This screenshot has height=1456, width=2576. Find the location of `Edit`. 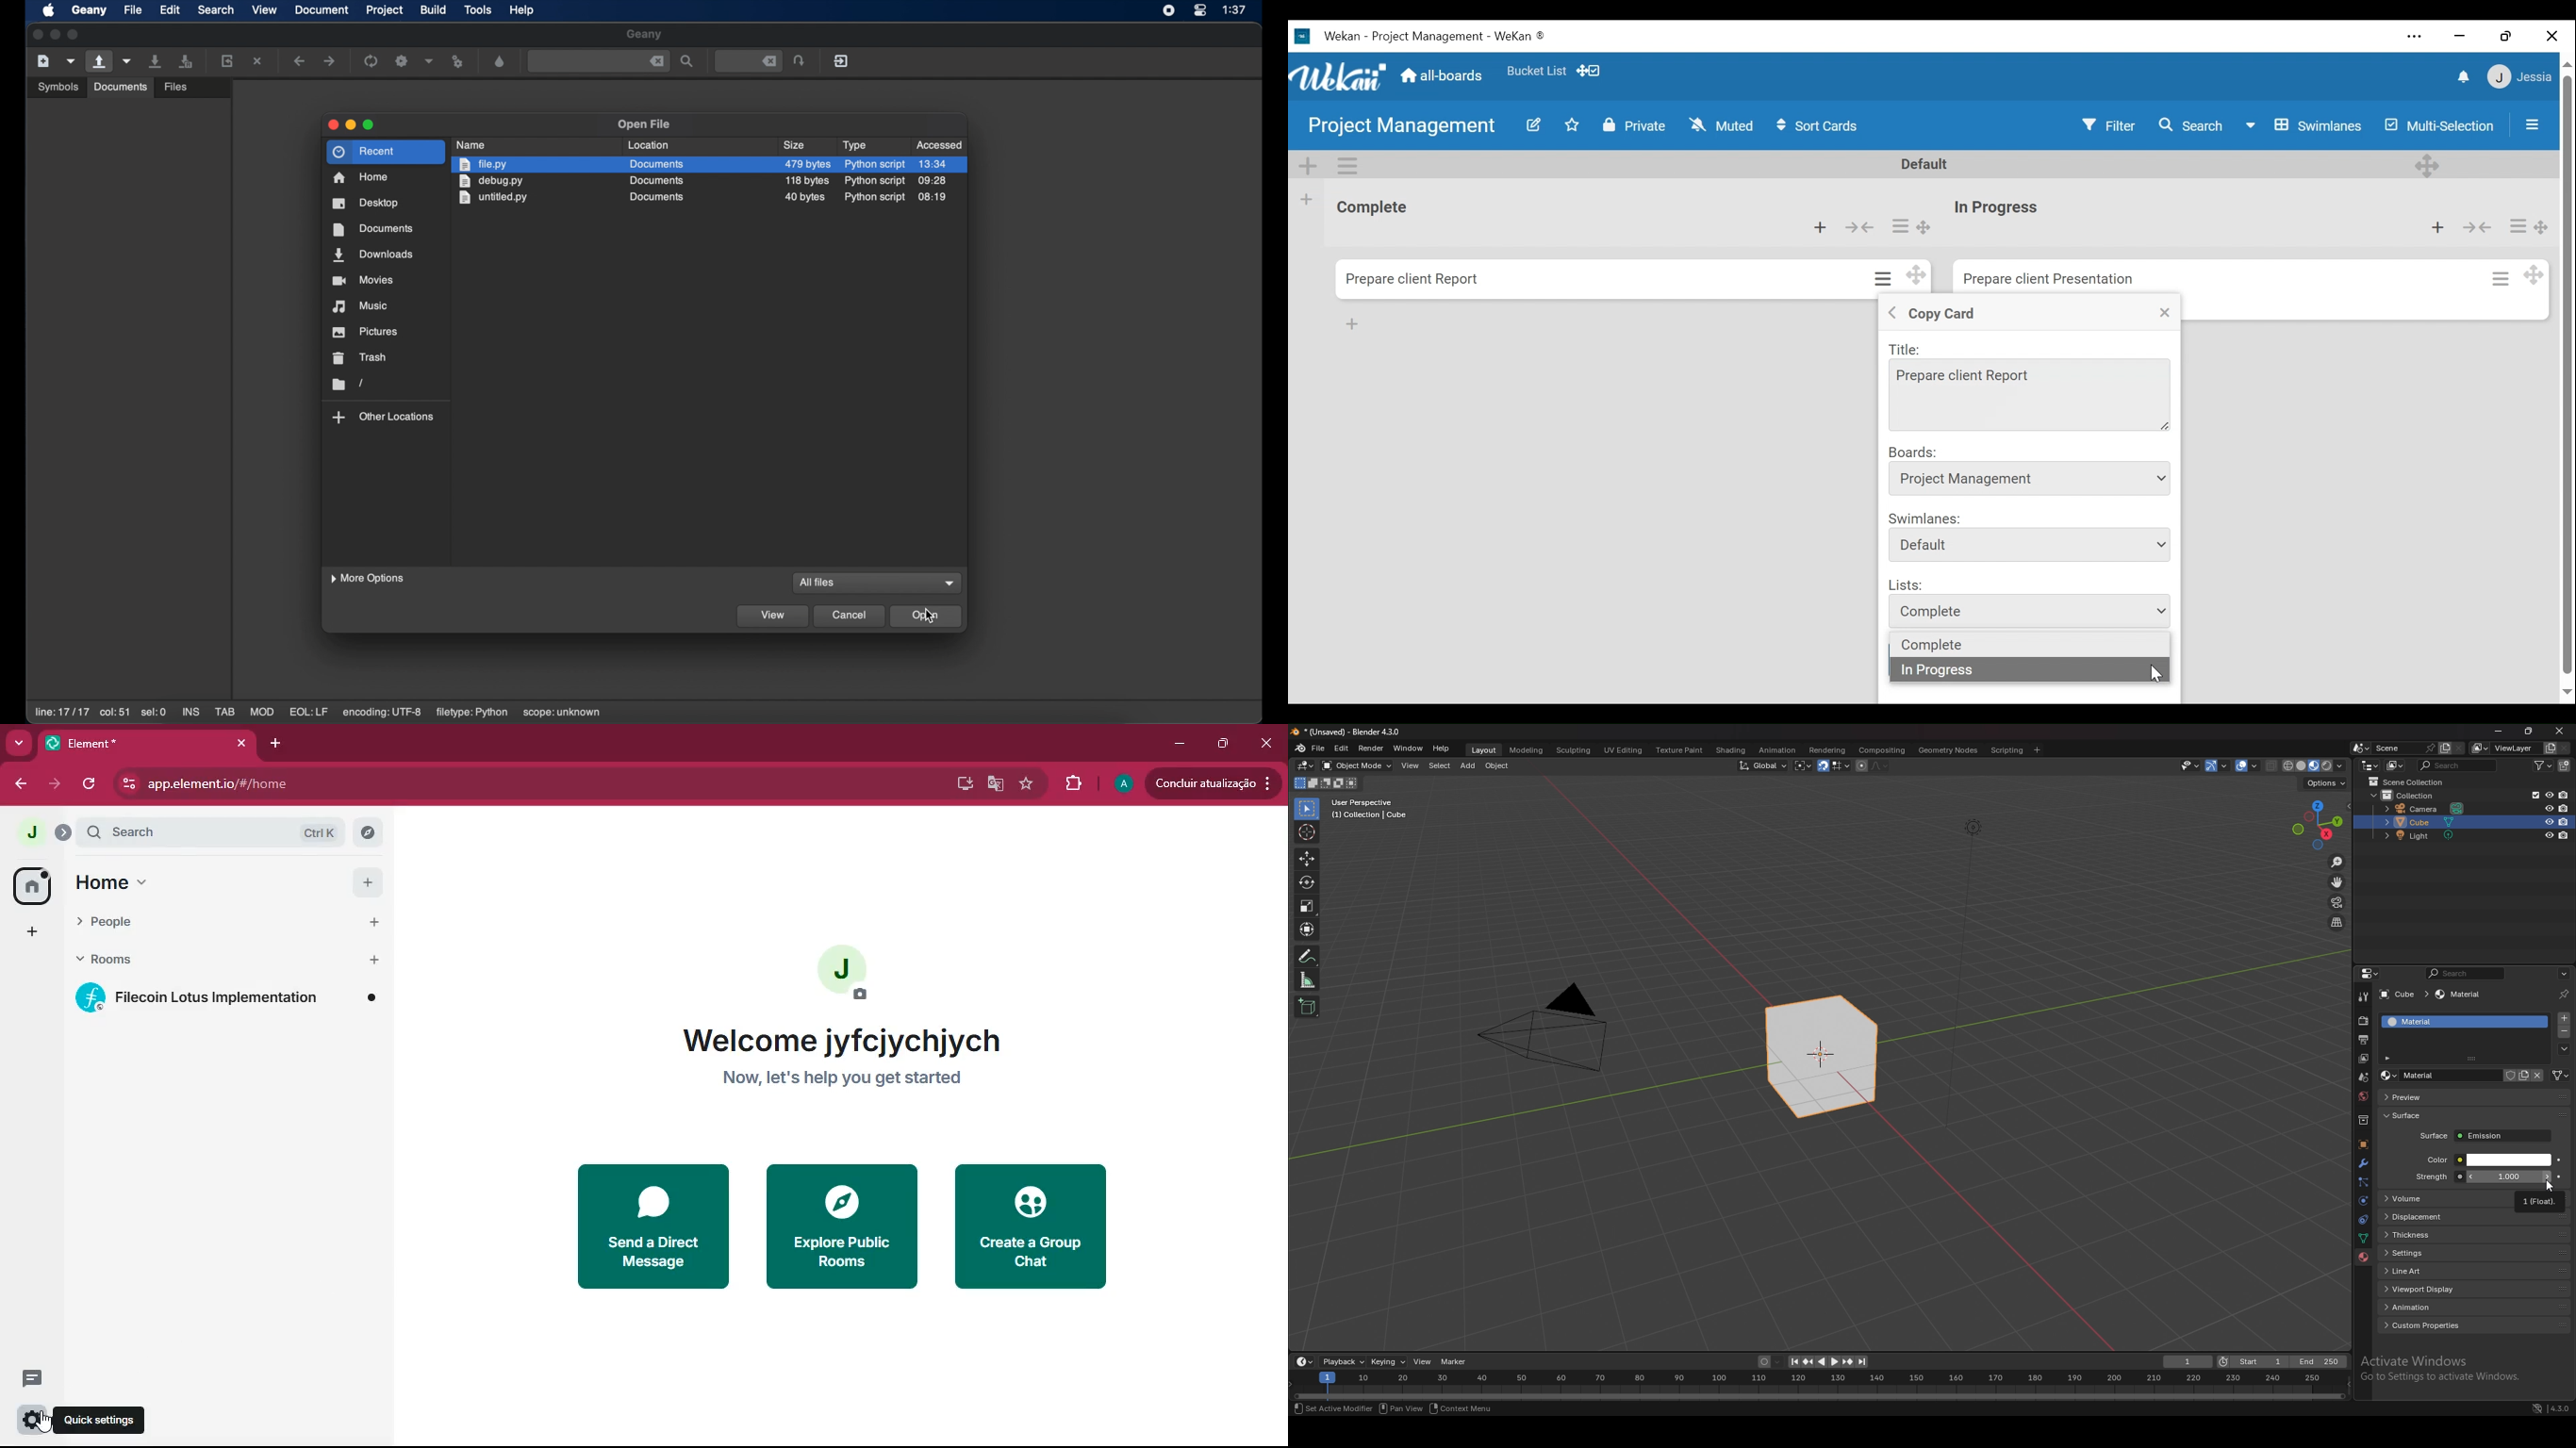

Edit is located at coordinates (1535, 125).